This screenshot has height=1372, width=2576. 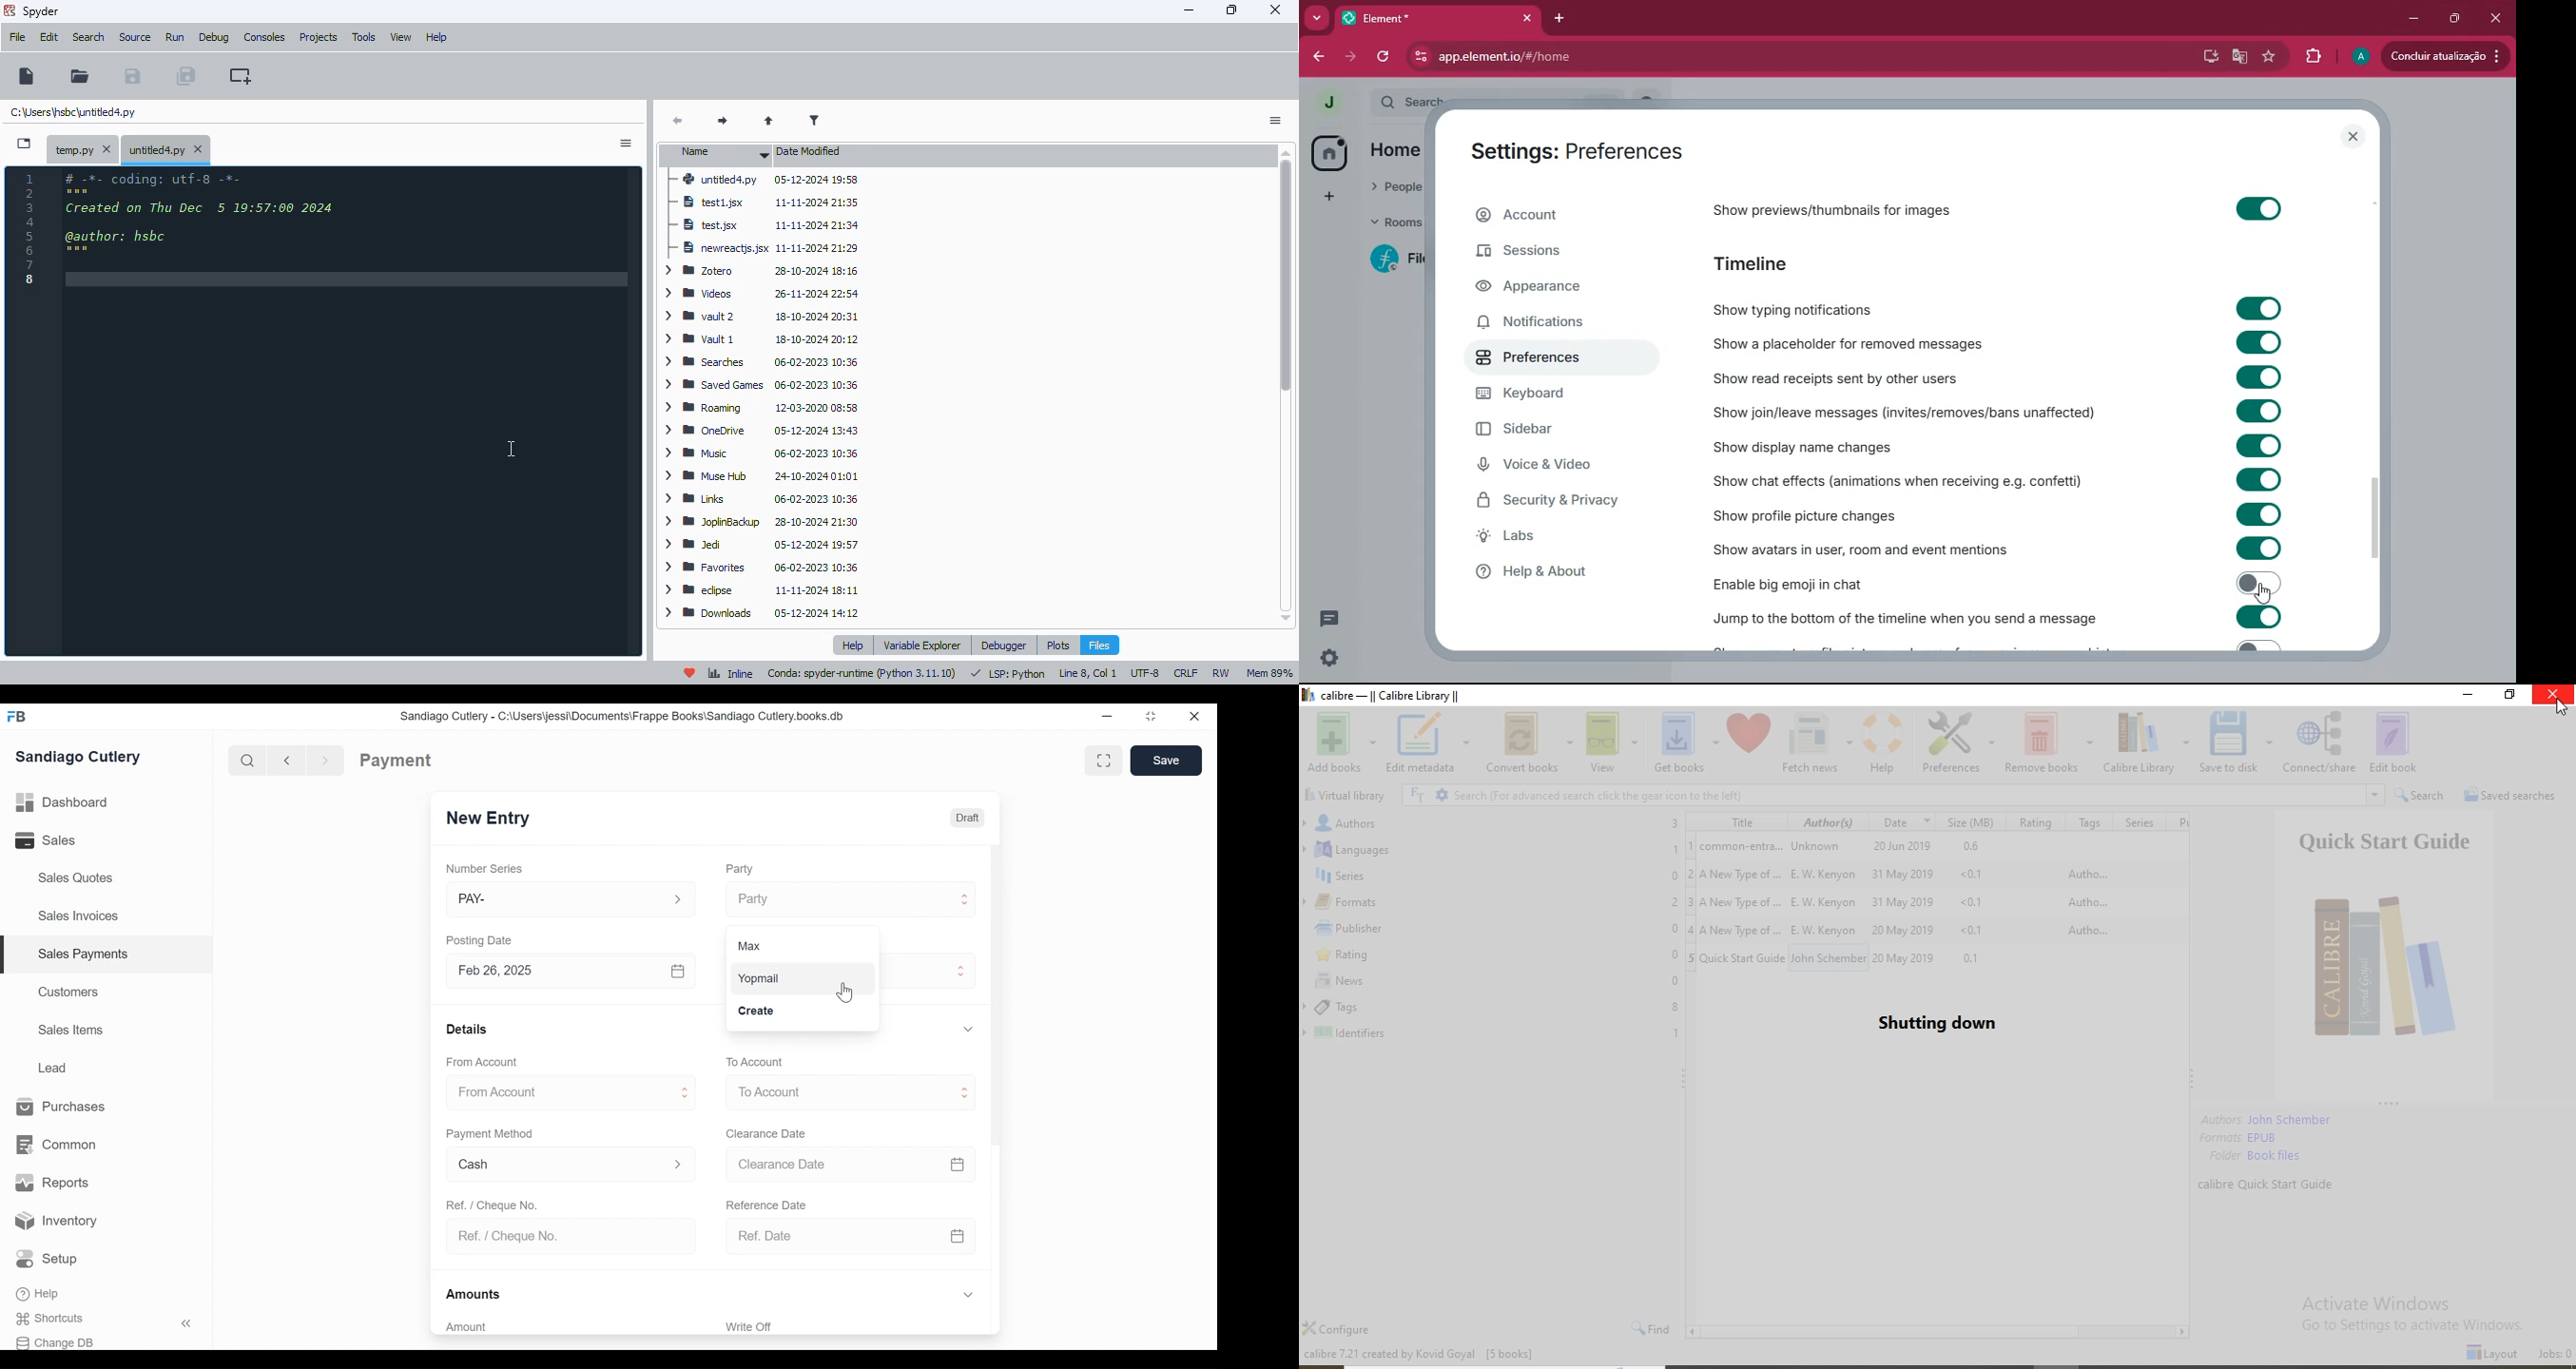 What do you see at coordinates (2087, 823) in the screenshot?
I see `Tags` at bounding box center [2087, 823].